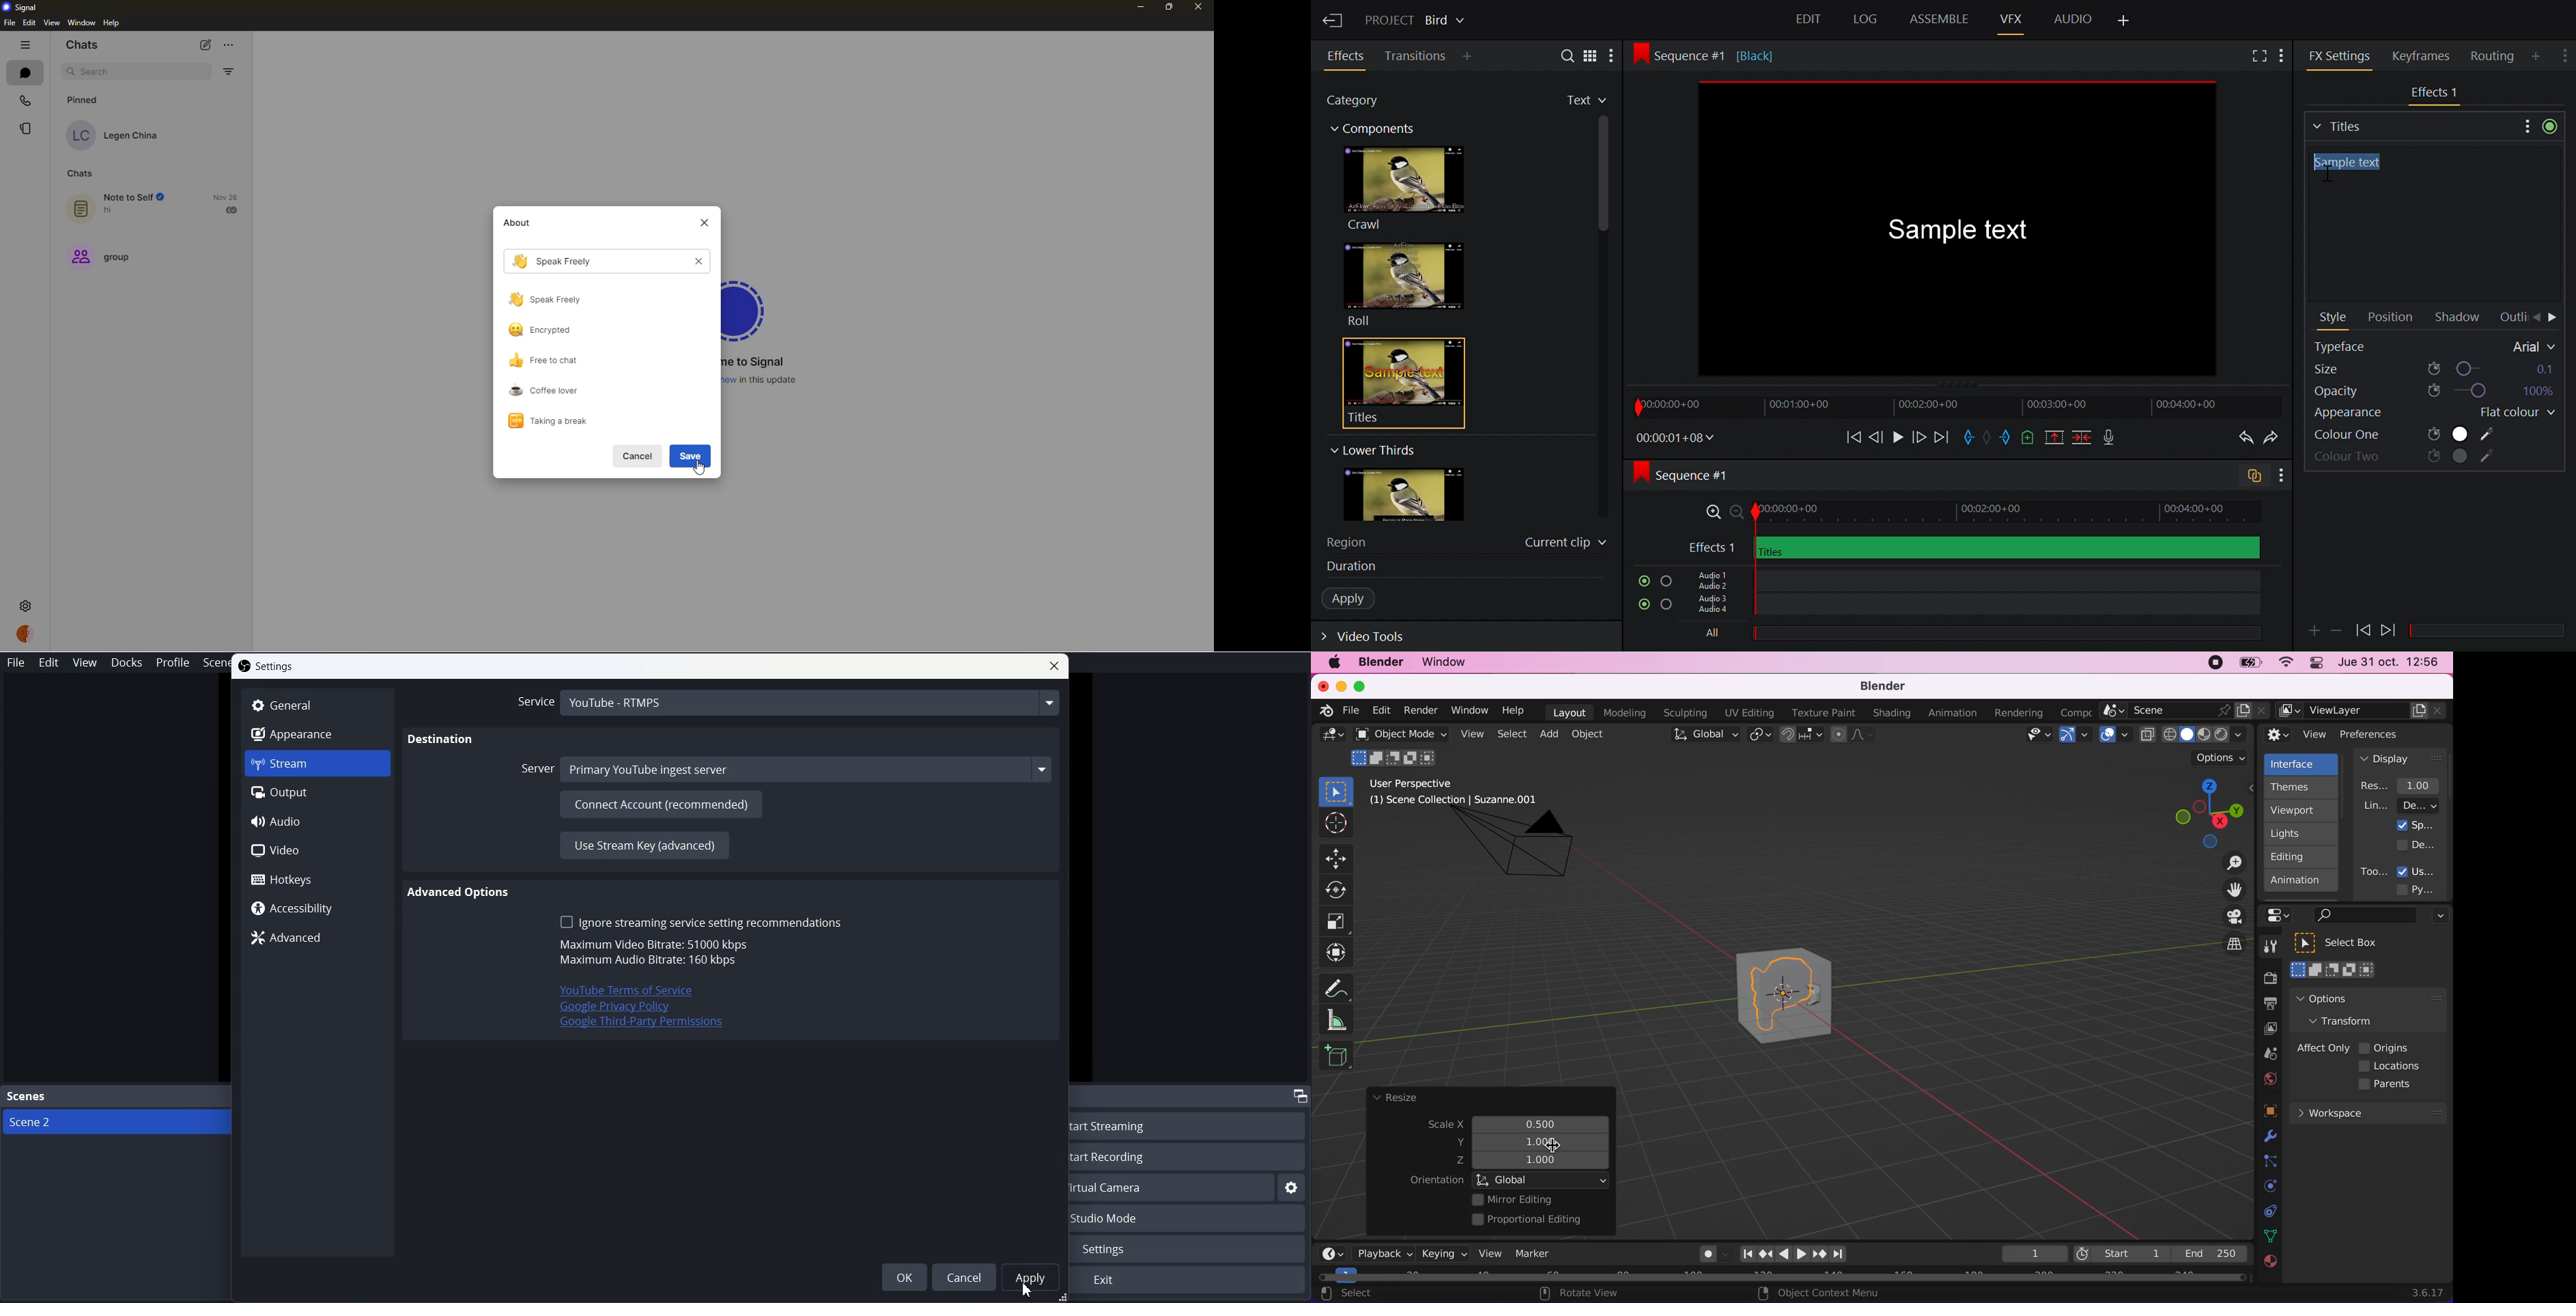 The width and height of the screenshot is (2576, 1316). I want to click on Move forward, so click(1941, 438).